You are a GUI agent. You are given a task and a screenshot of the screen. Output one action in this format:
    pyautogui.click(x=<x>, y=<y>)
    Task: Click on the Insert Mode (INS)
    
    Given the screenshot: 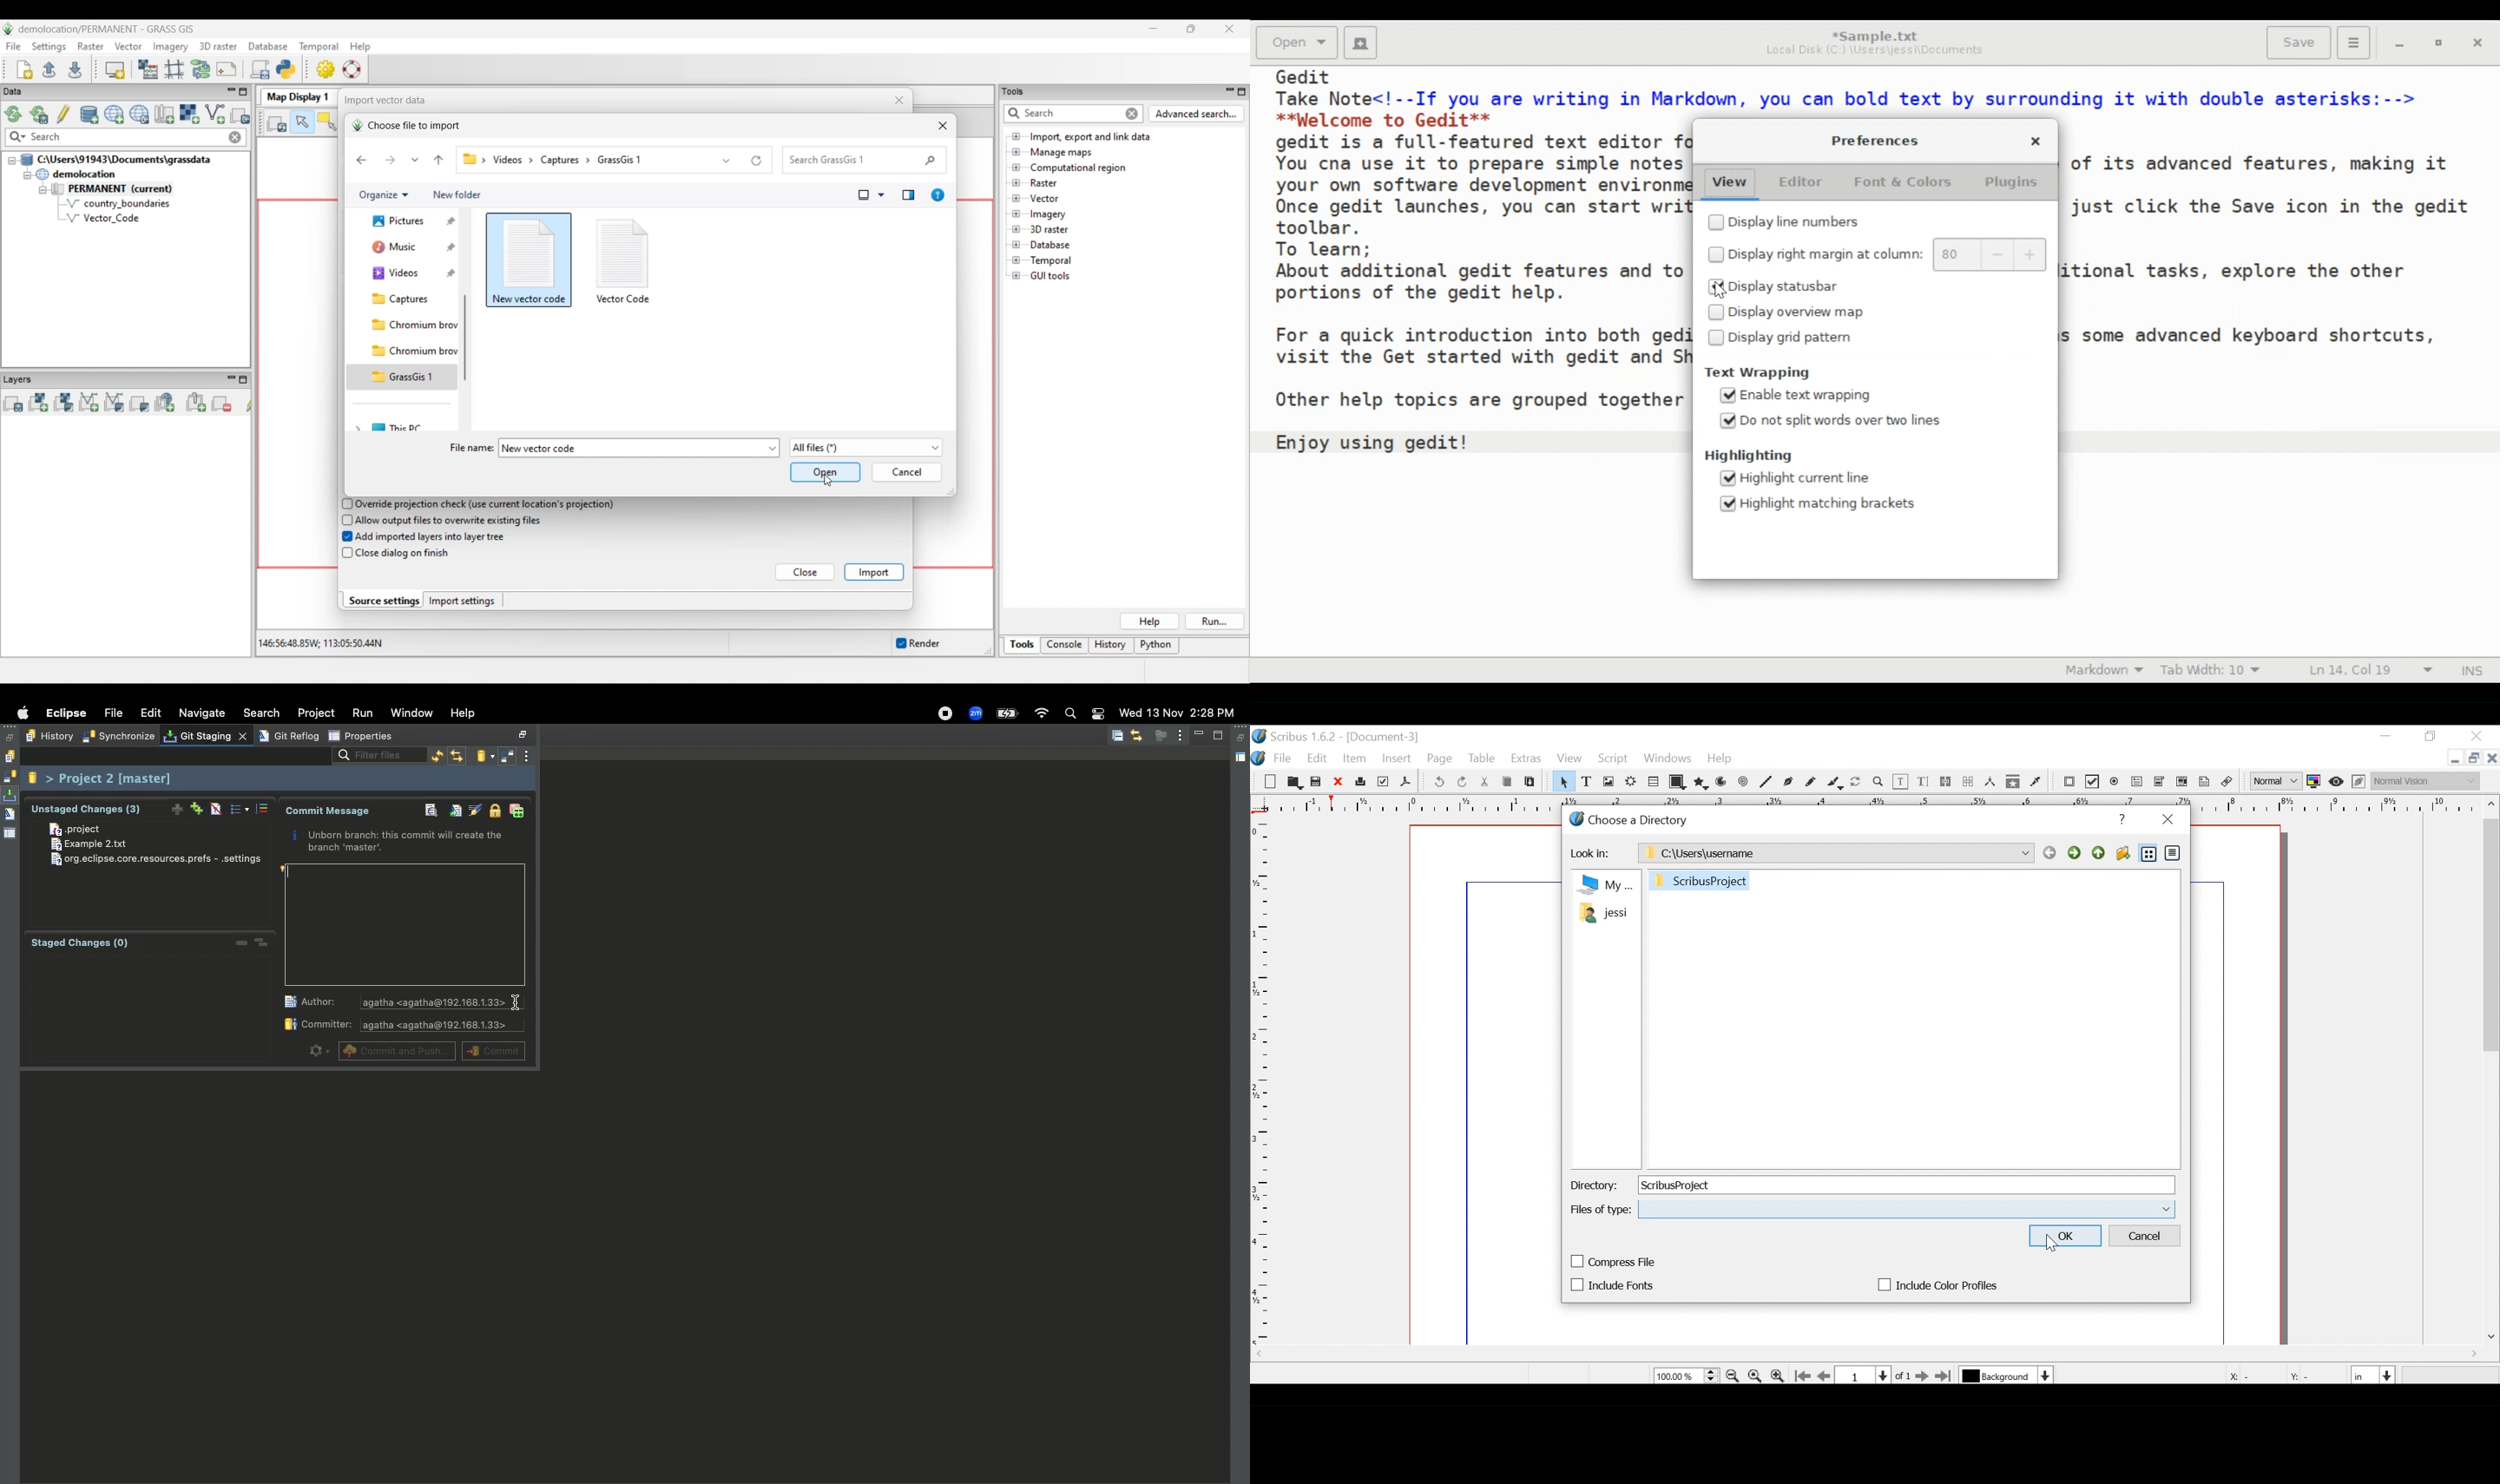 What is the action you would take?
    pyautogui.click(x=2470, y=670)
    